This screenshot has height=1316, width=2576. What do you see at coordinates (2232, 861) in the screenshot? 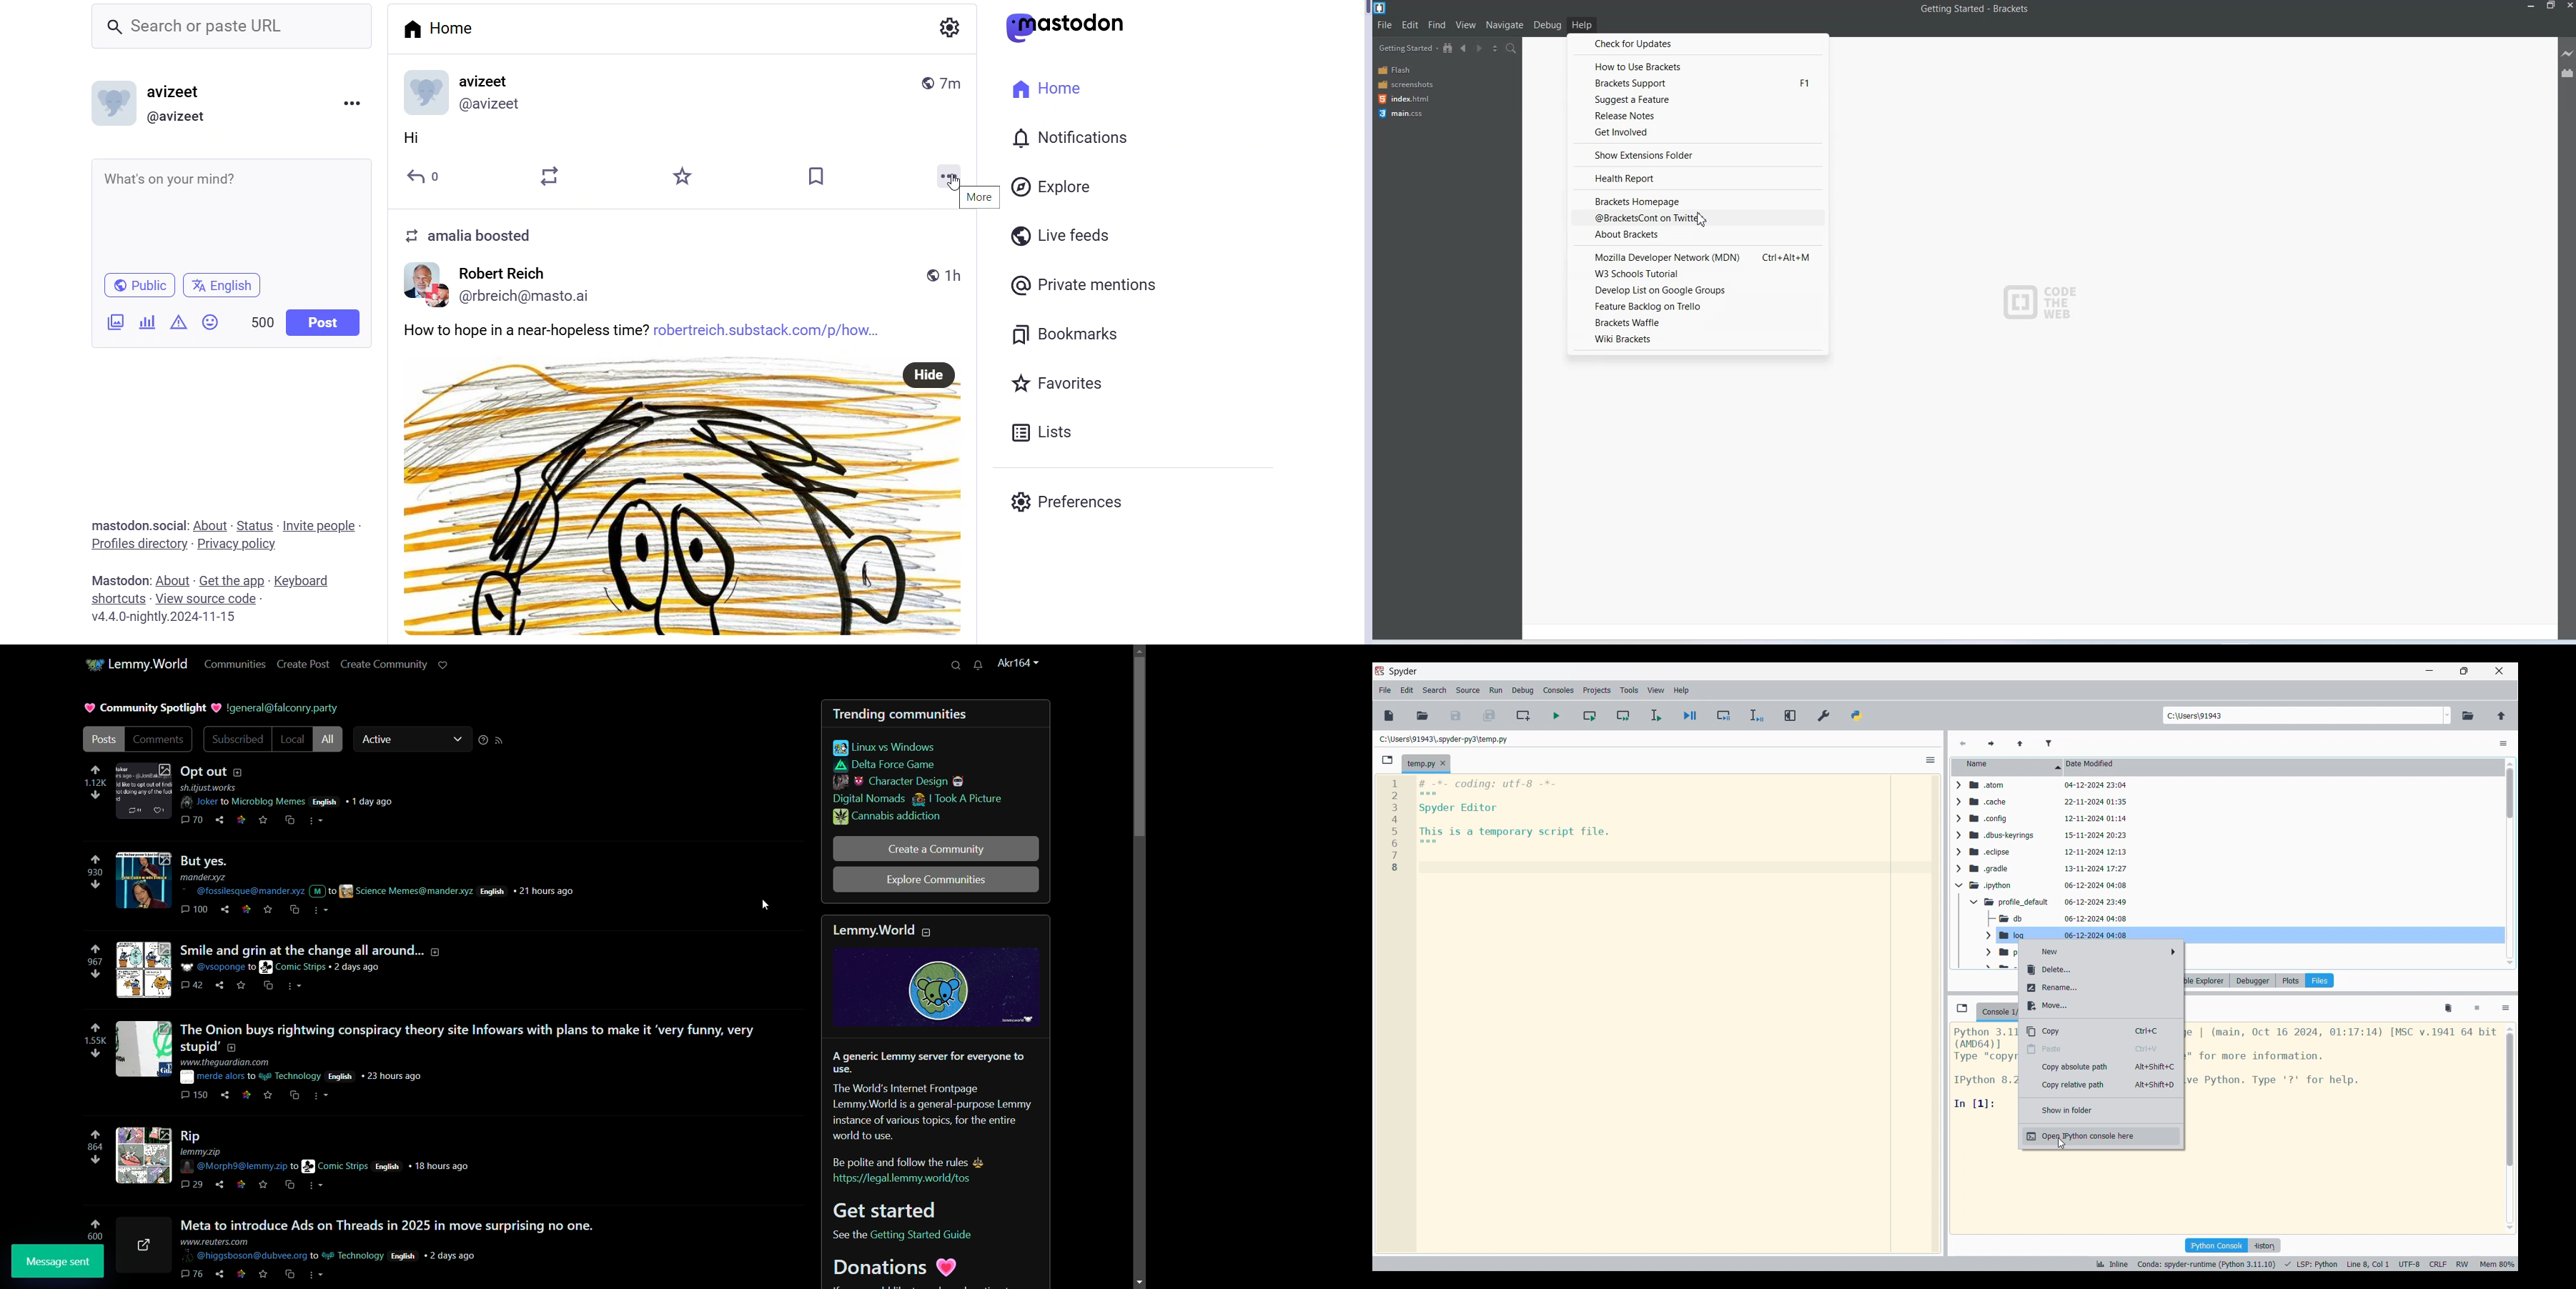
I see `Details of list of folders to choose from` at bounding box center [2232, 861].